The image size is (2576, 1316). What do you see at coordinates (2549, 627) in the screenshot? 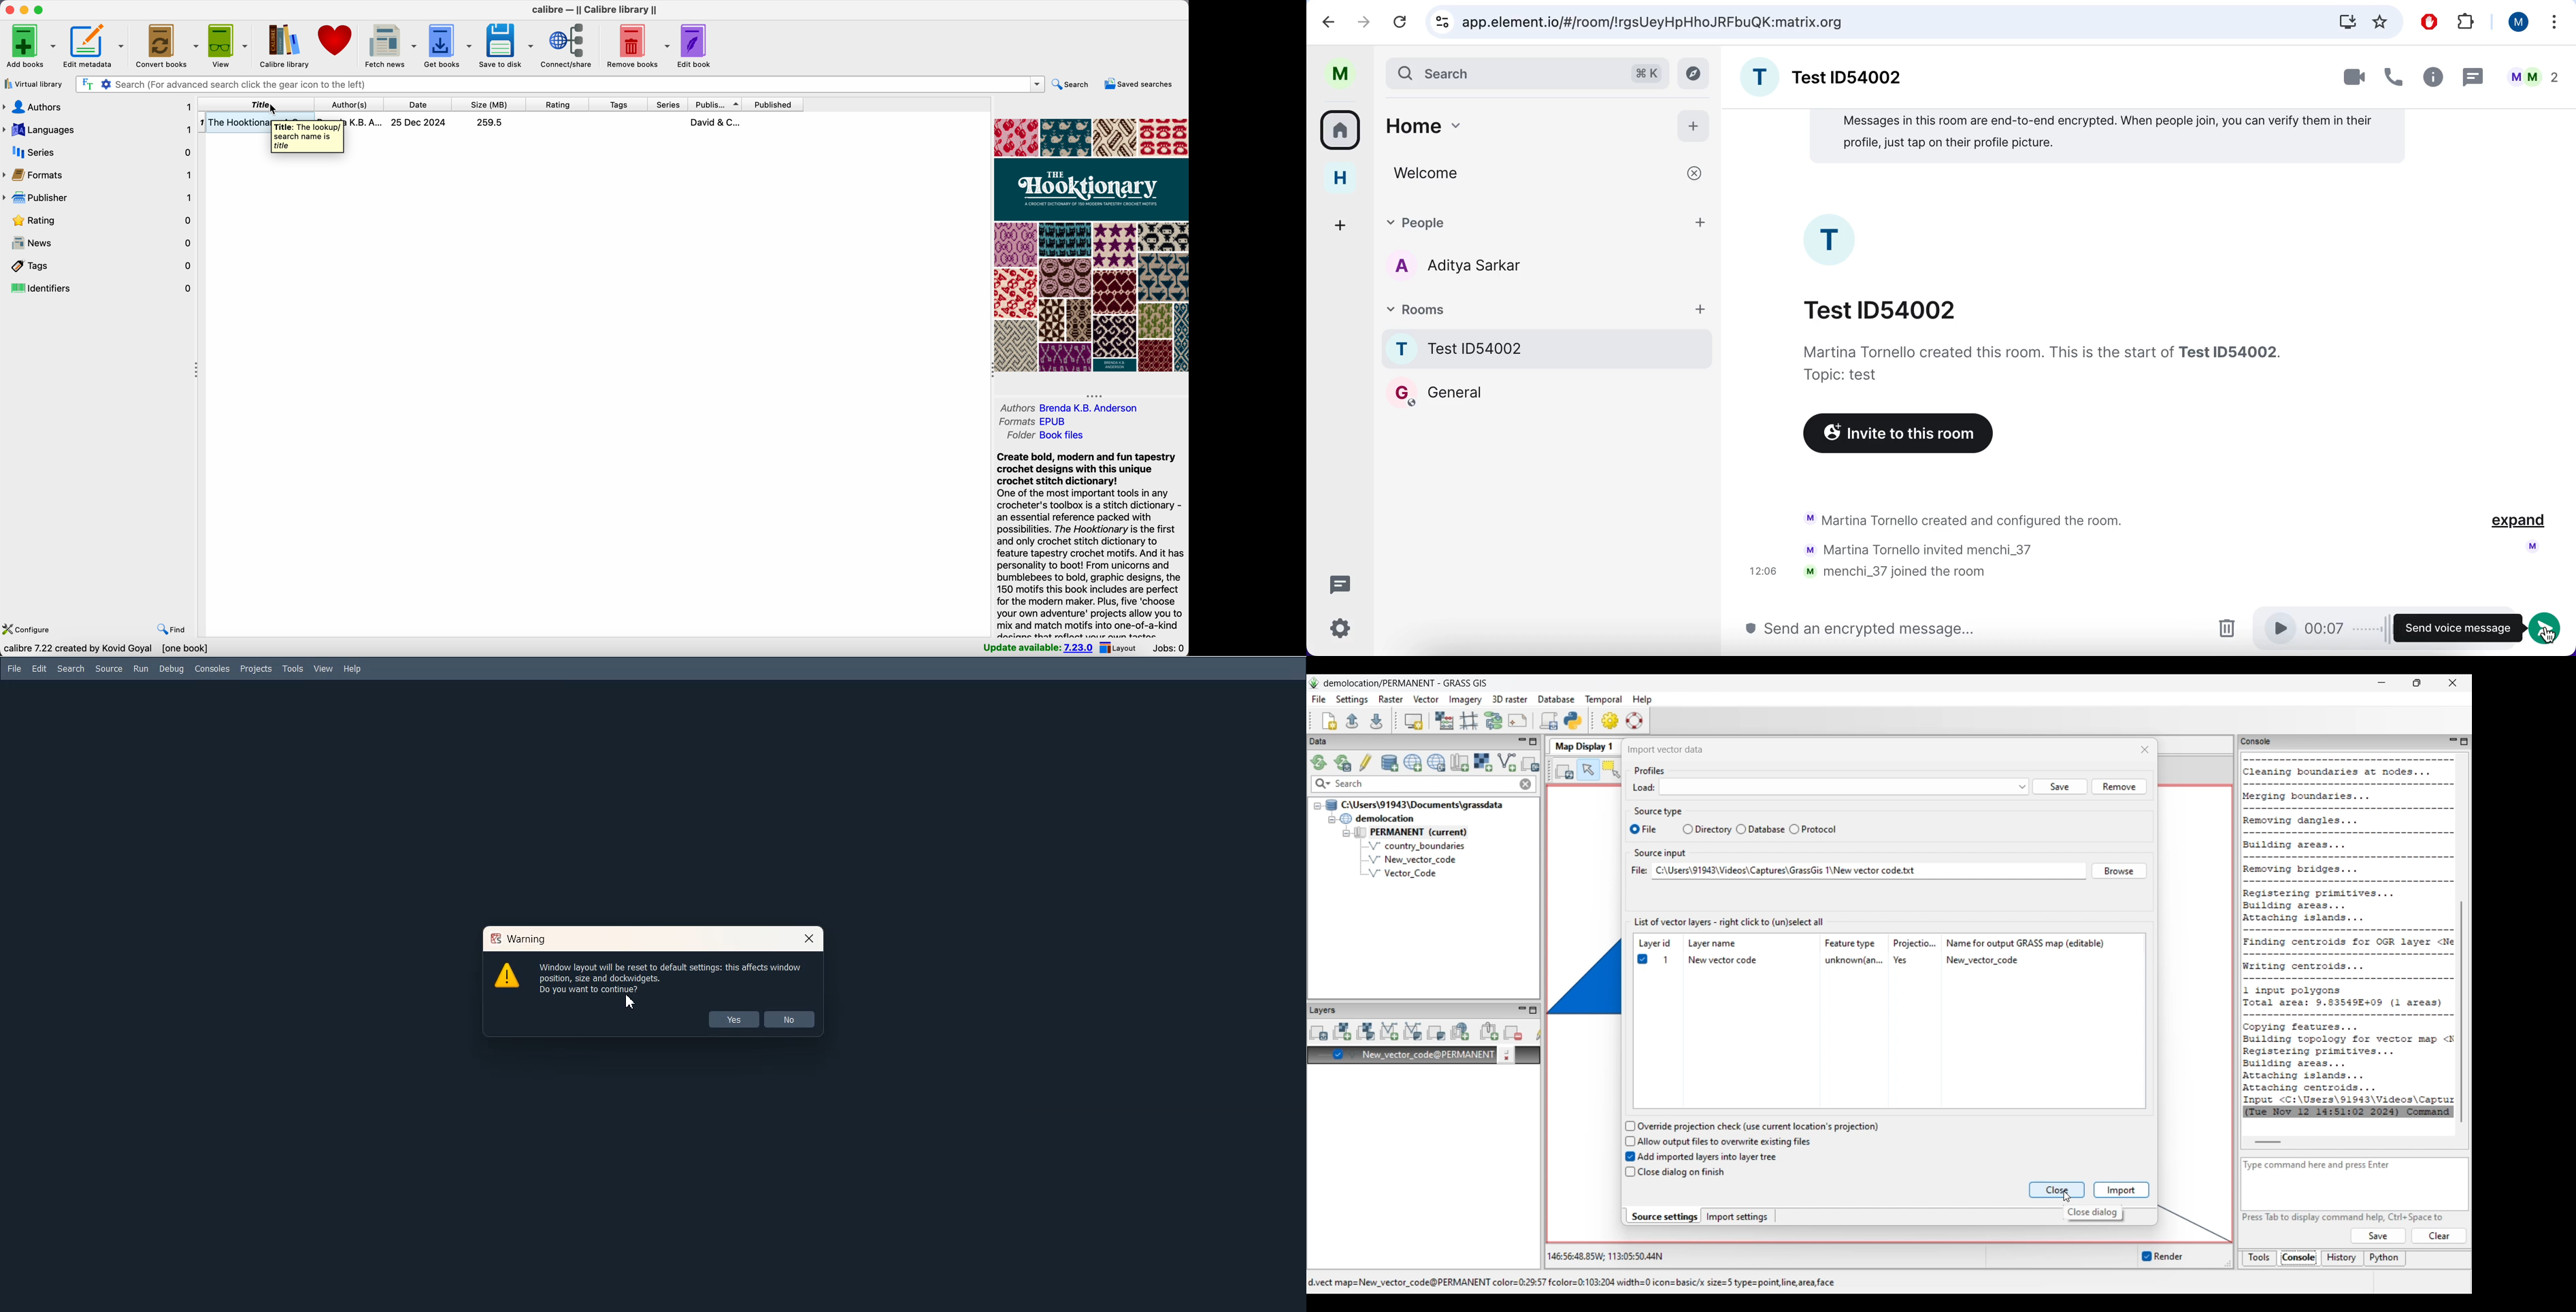
I see `` at bounding box center [2549, 627].